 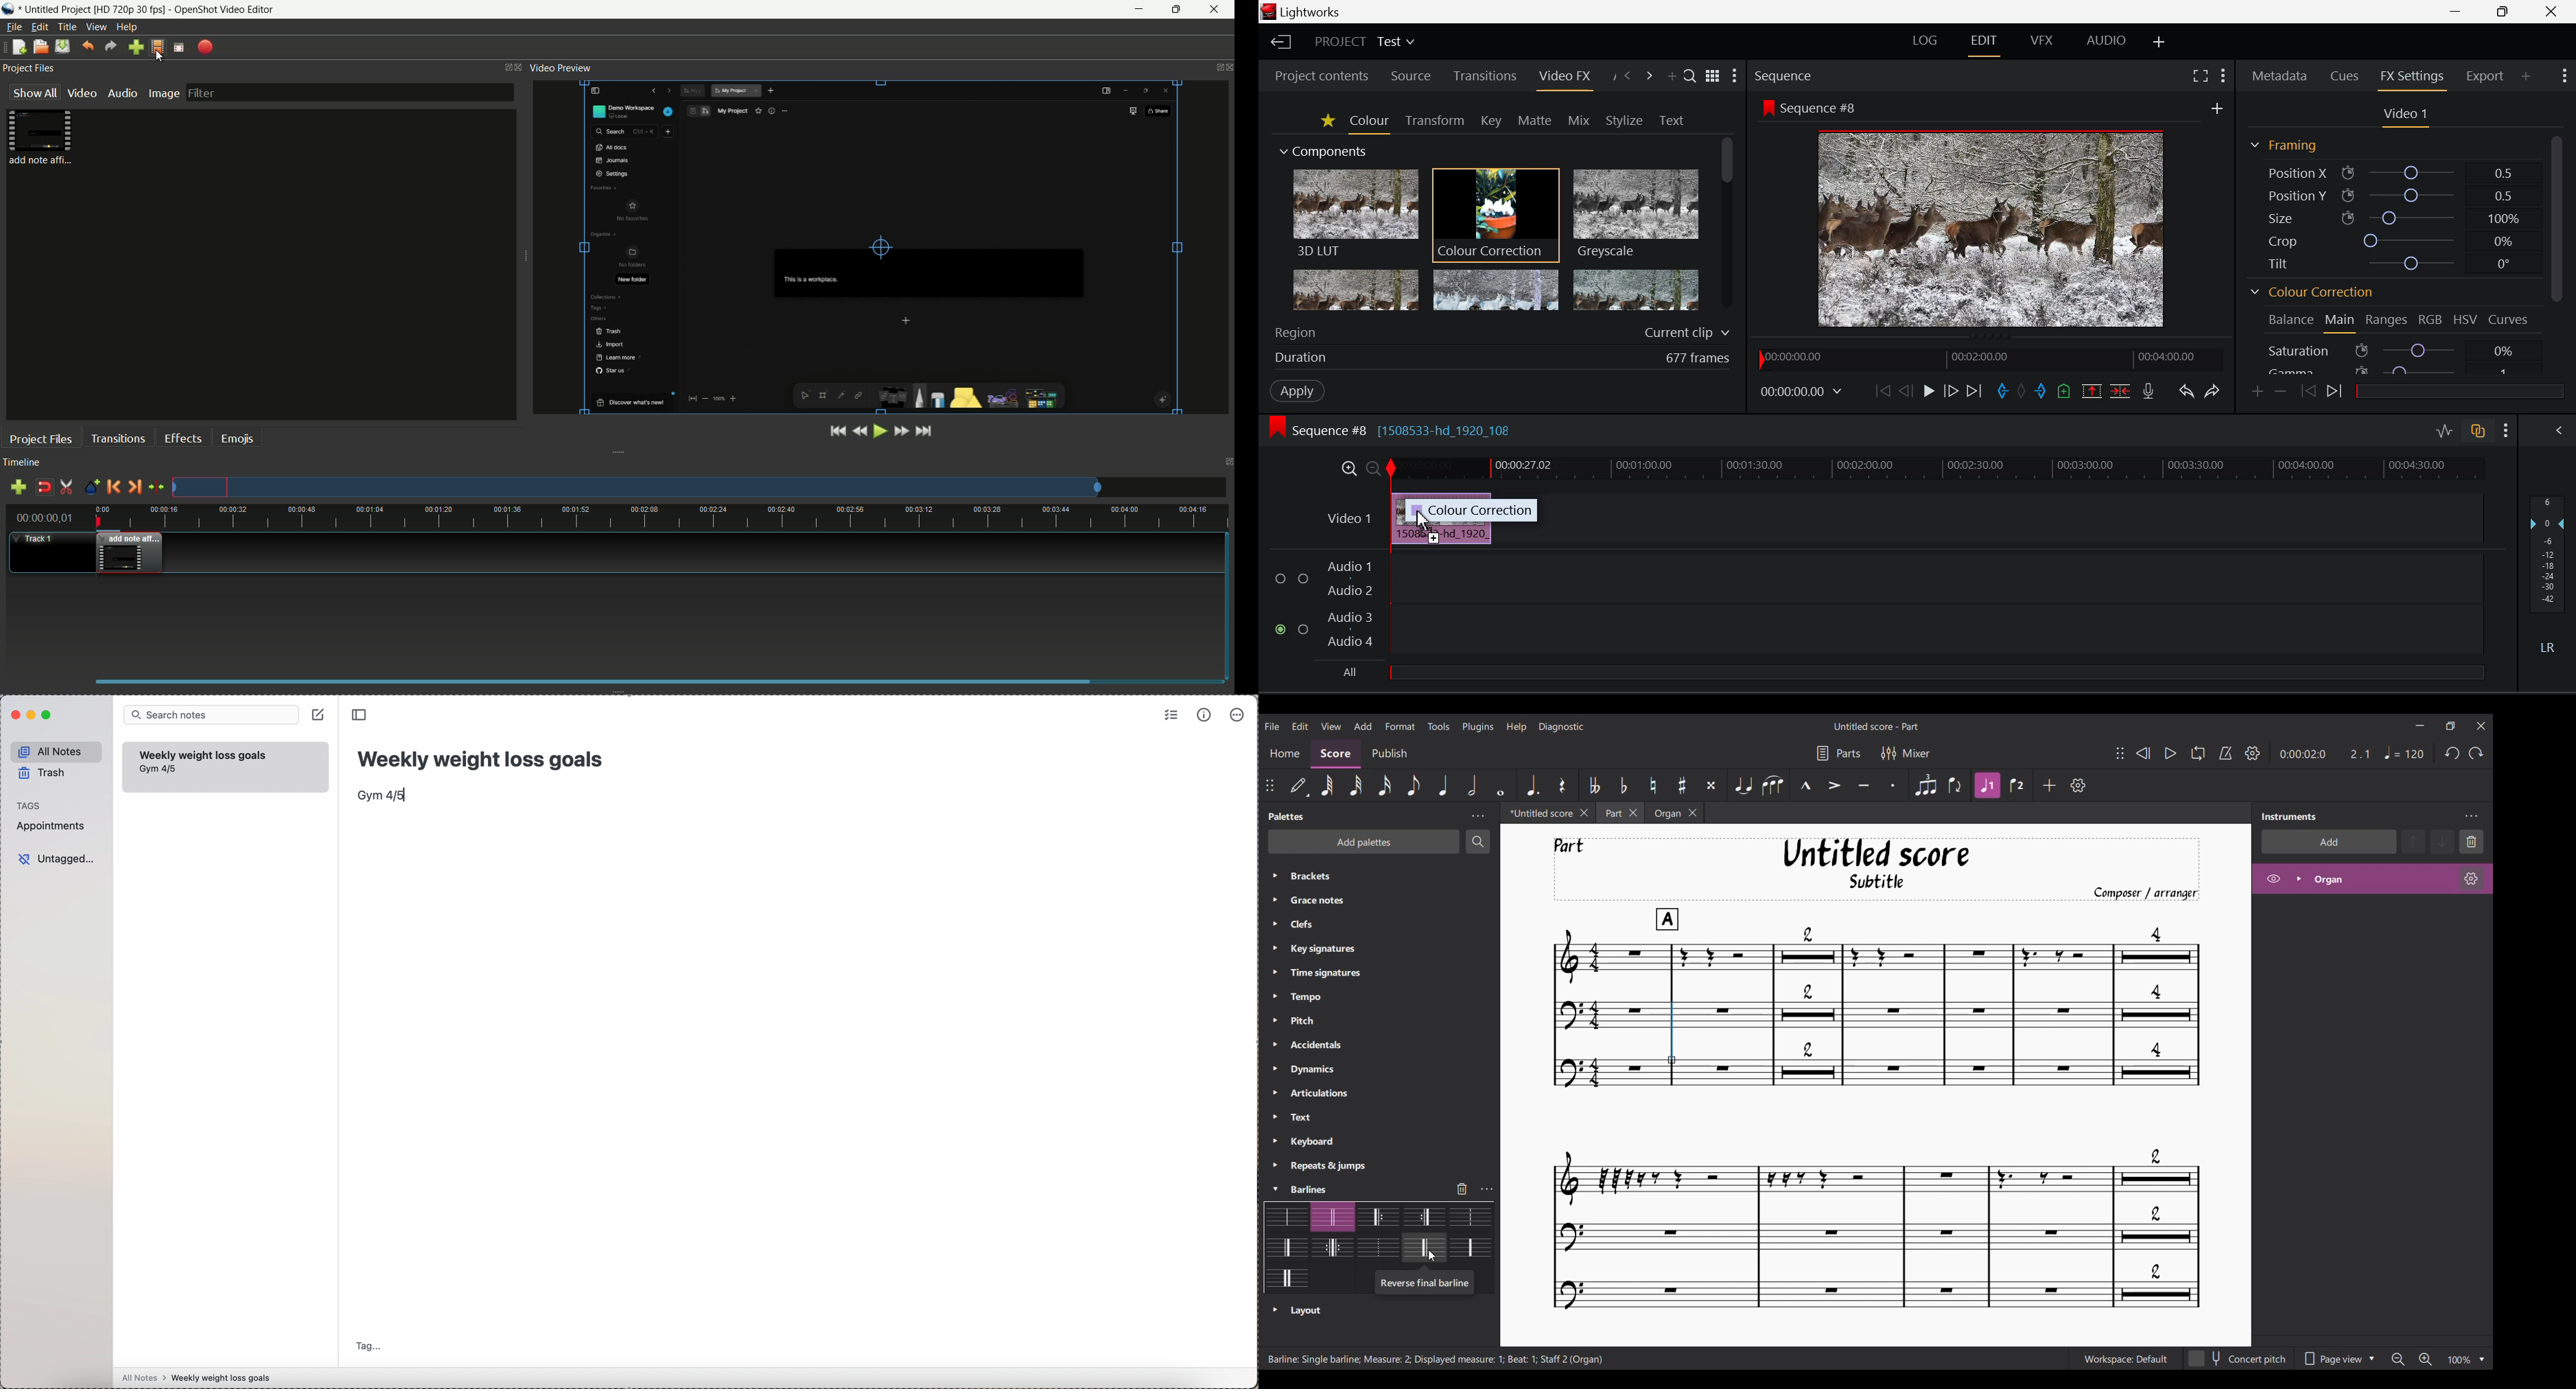 I want to click on Gym 4/5, so click(x=383, y=796).